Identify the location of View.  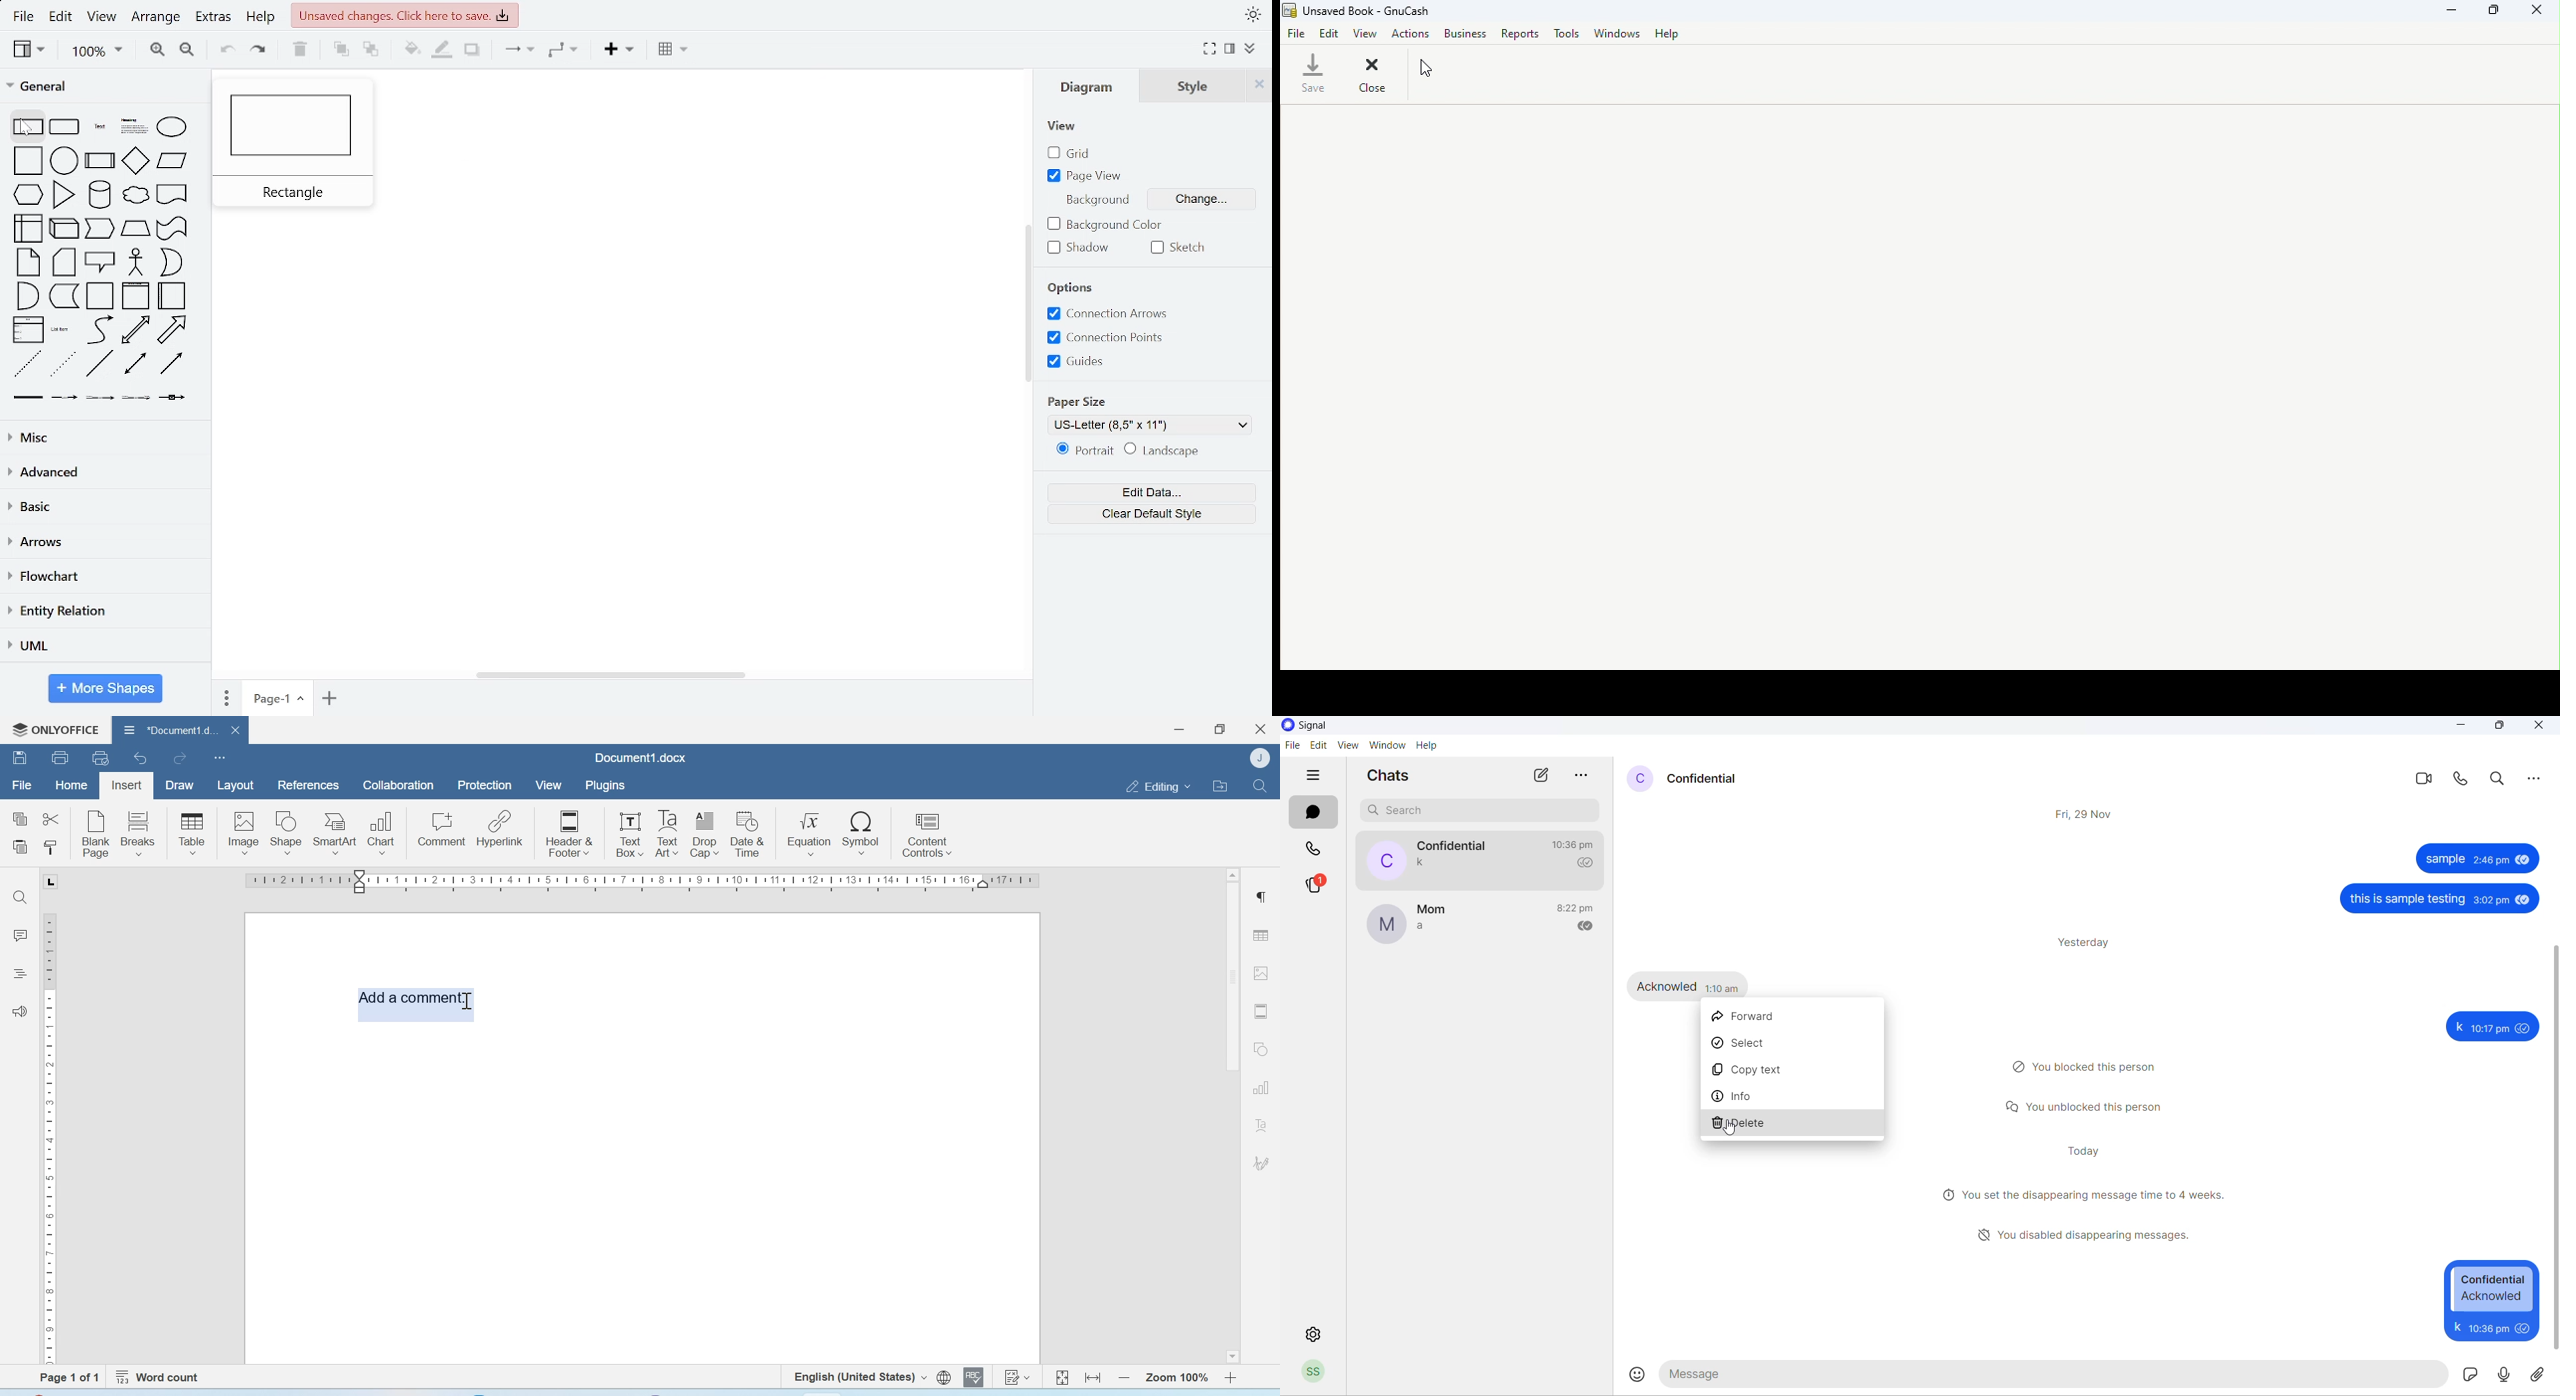
(547, 786).